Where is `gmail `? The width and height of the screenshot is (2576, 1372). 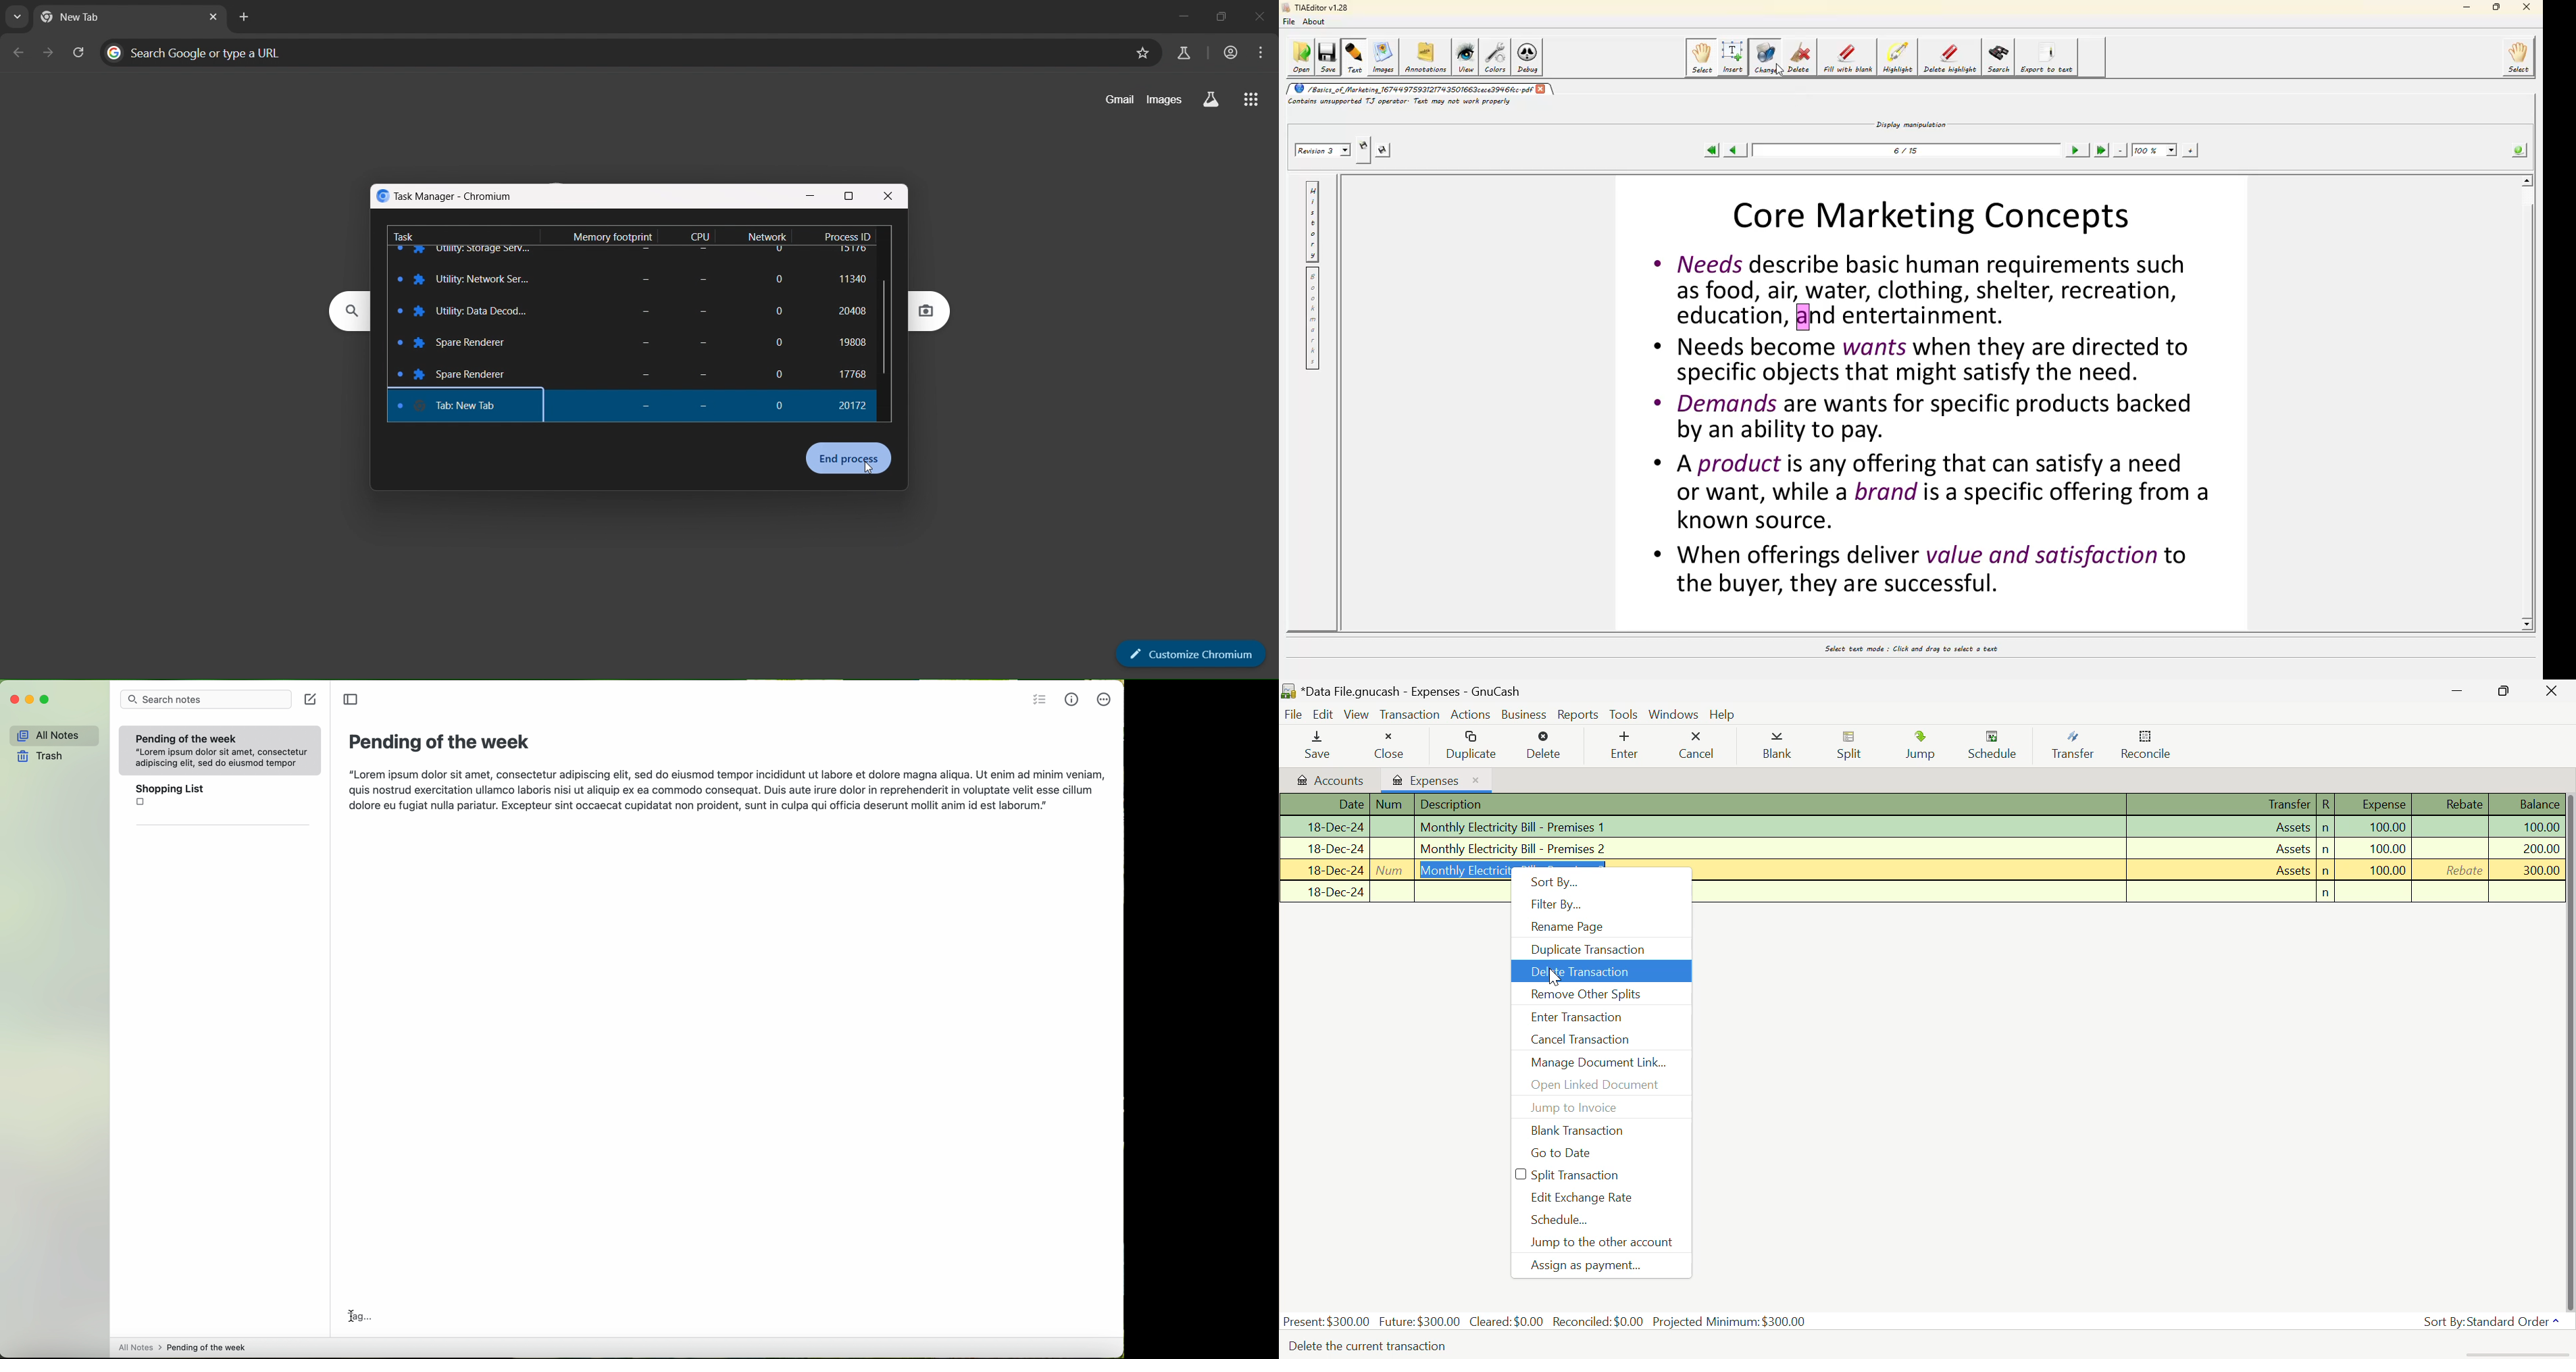
gmail  is located at coordinates (1118, 101).